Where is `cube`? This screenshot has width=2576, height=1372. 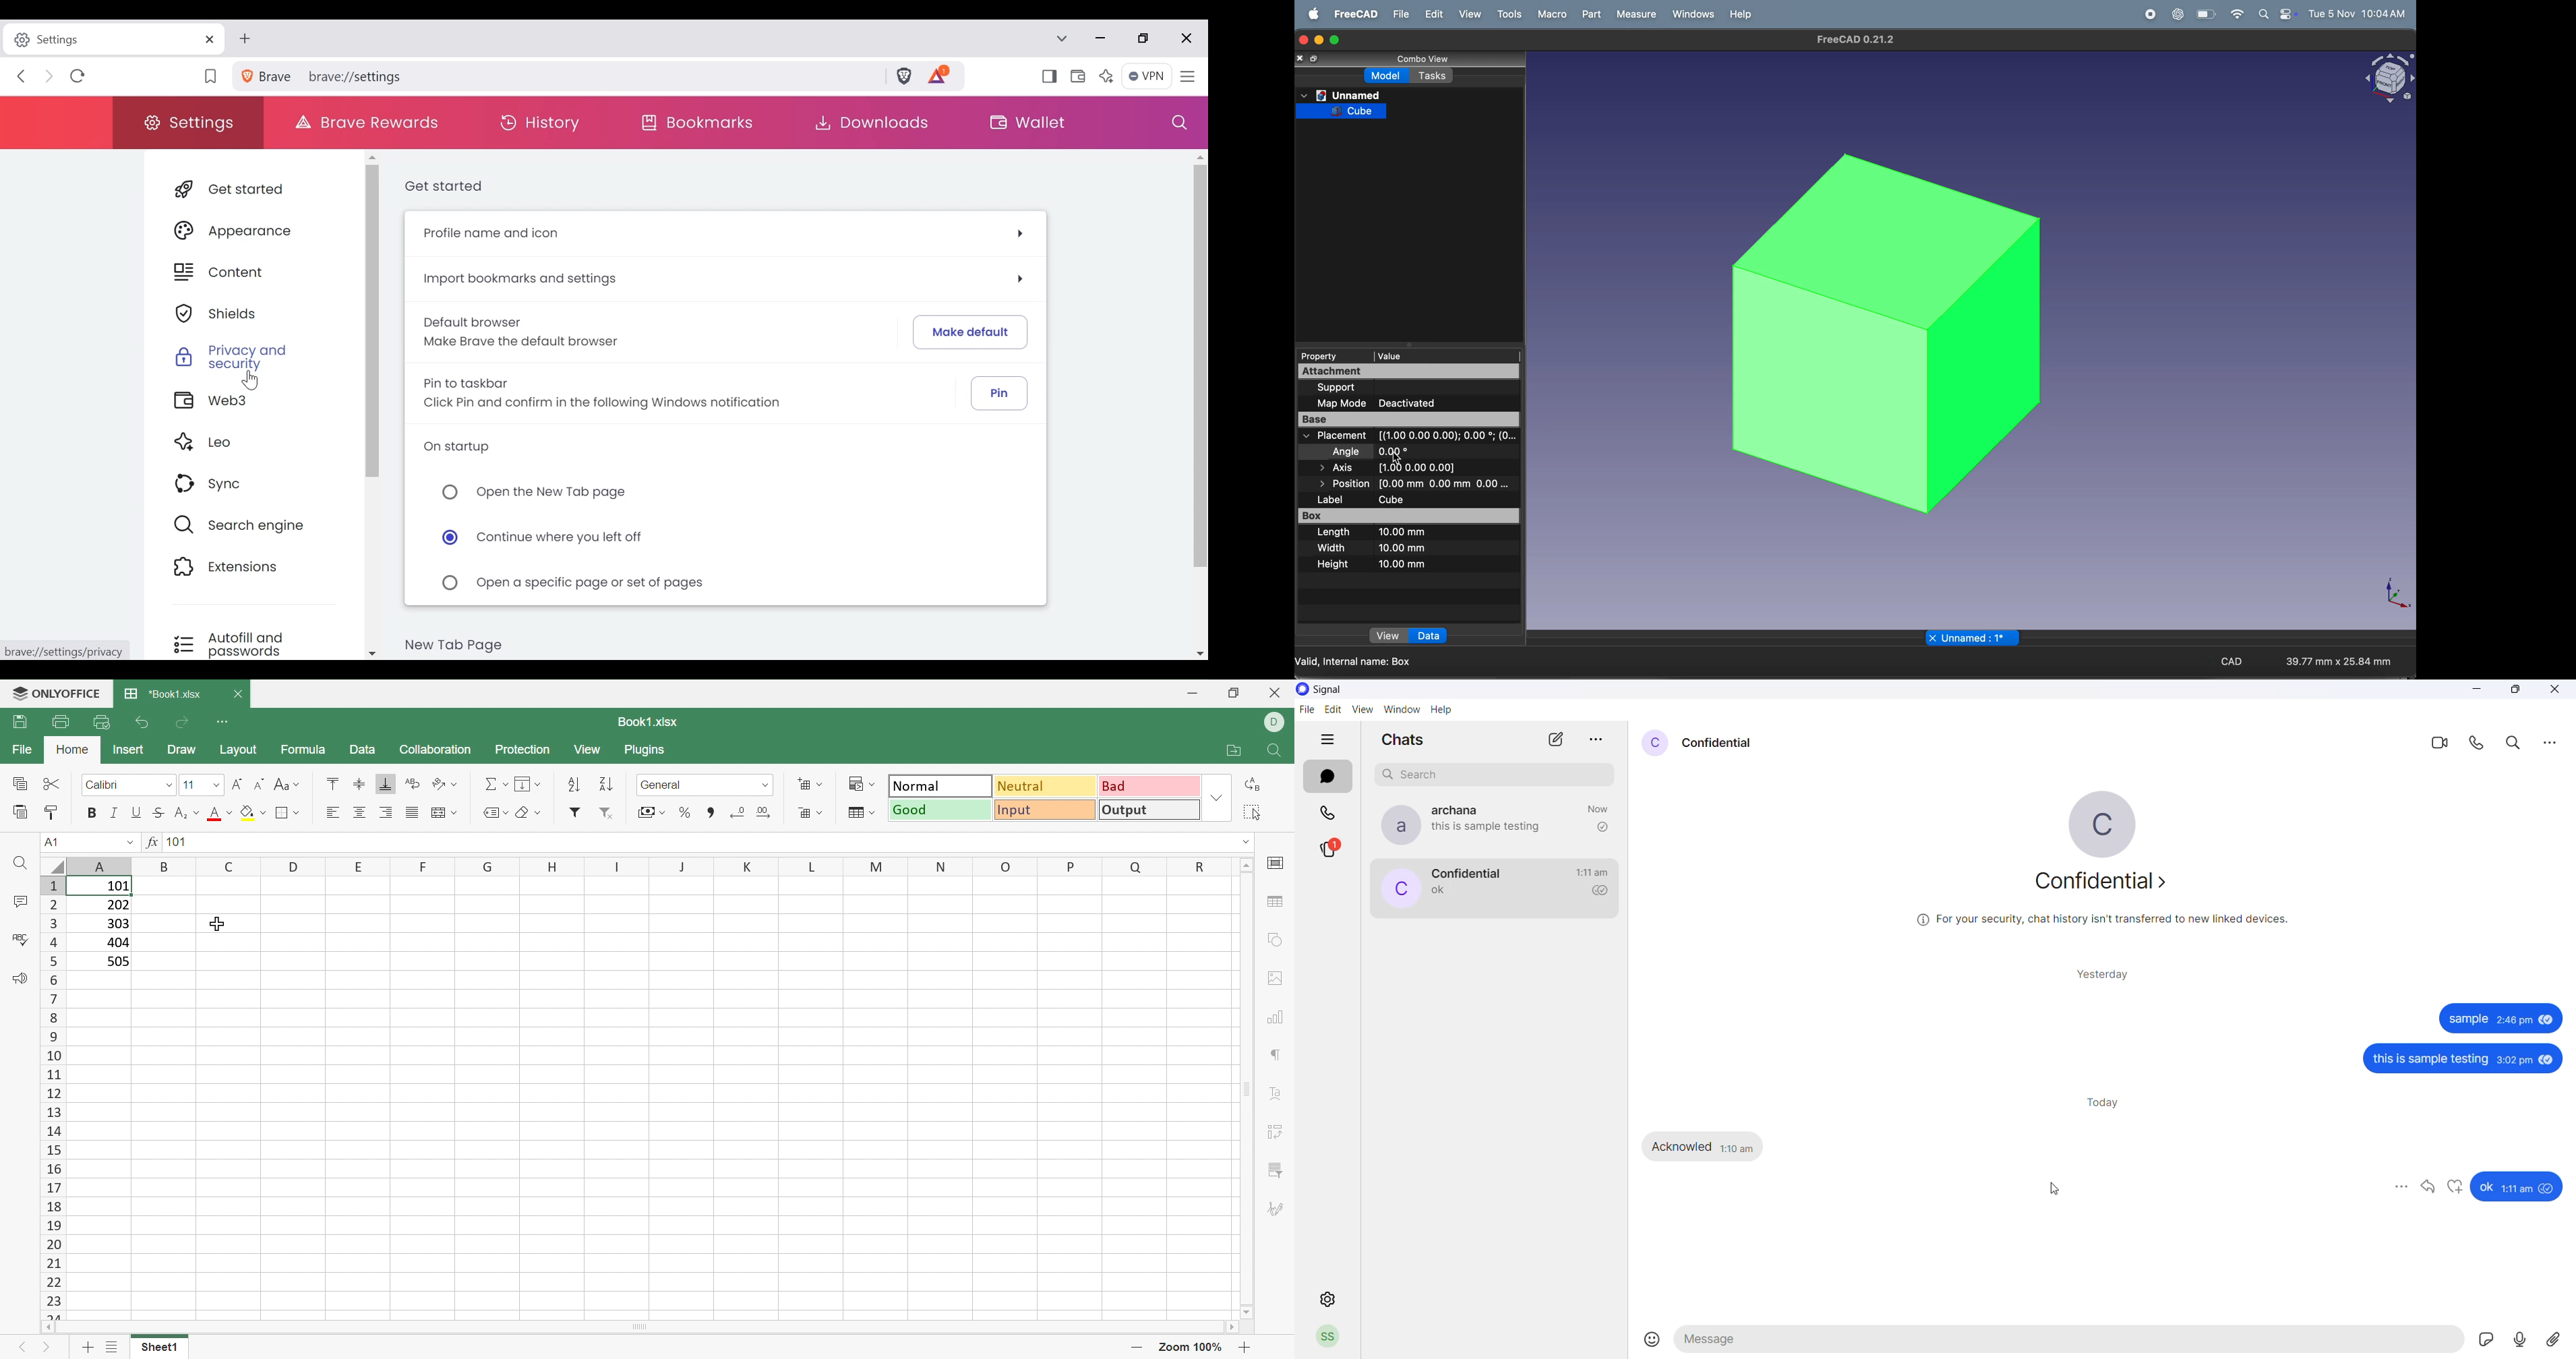 cube is located at coordinates (1443, 500).